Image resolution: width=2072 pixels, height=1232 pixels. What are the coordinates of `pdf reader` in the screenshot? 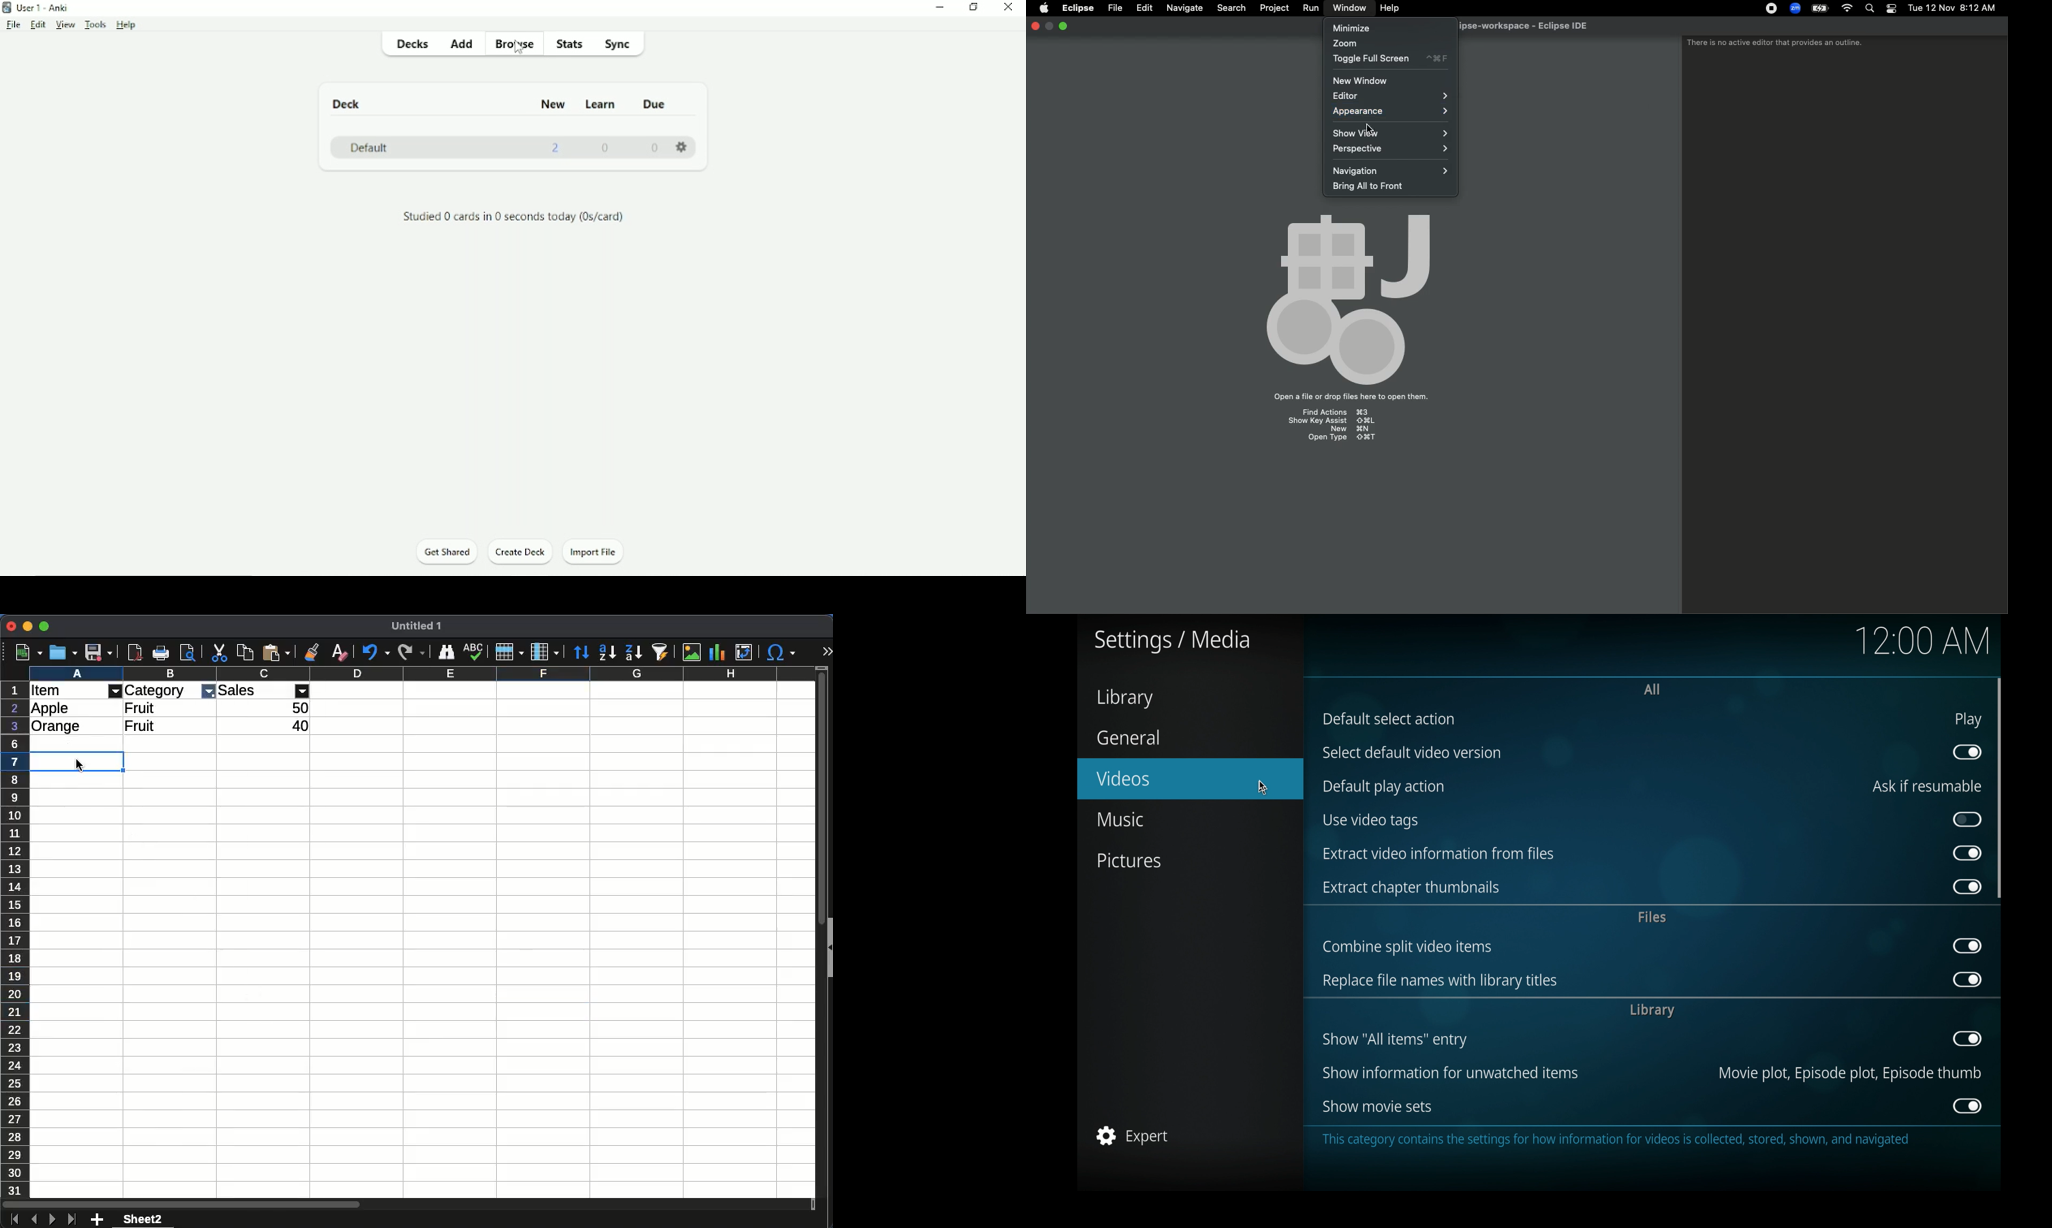 It's located at (135, 653).